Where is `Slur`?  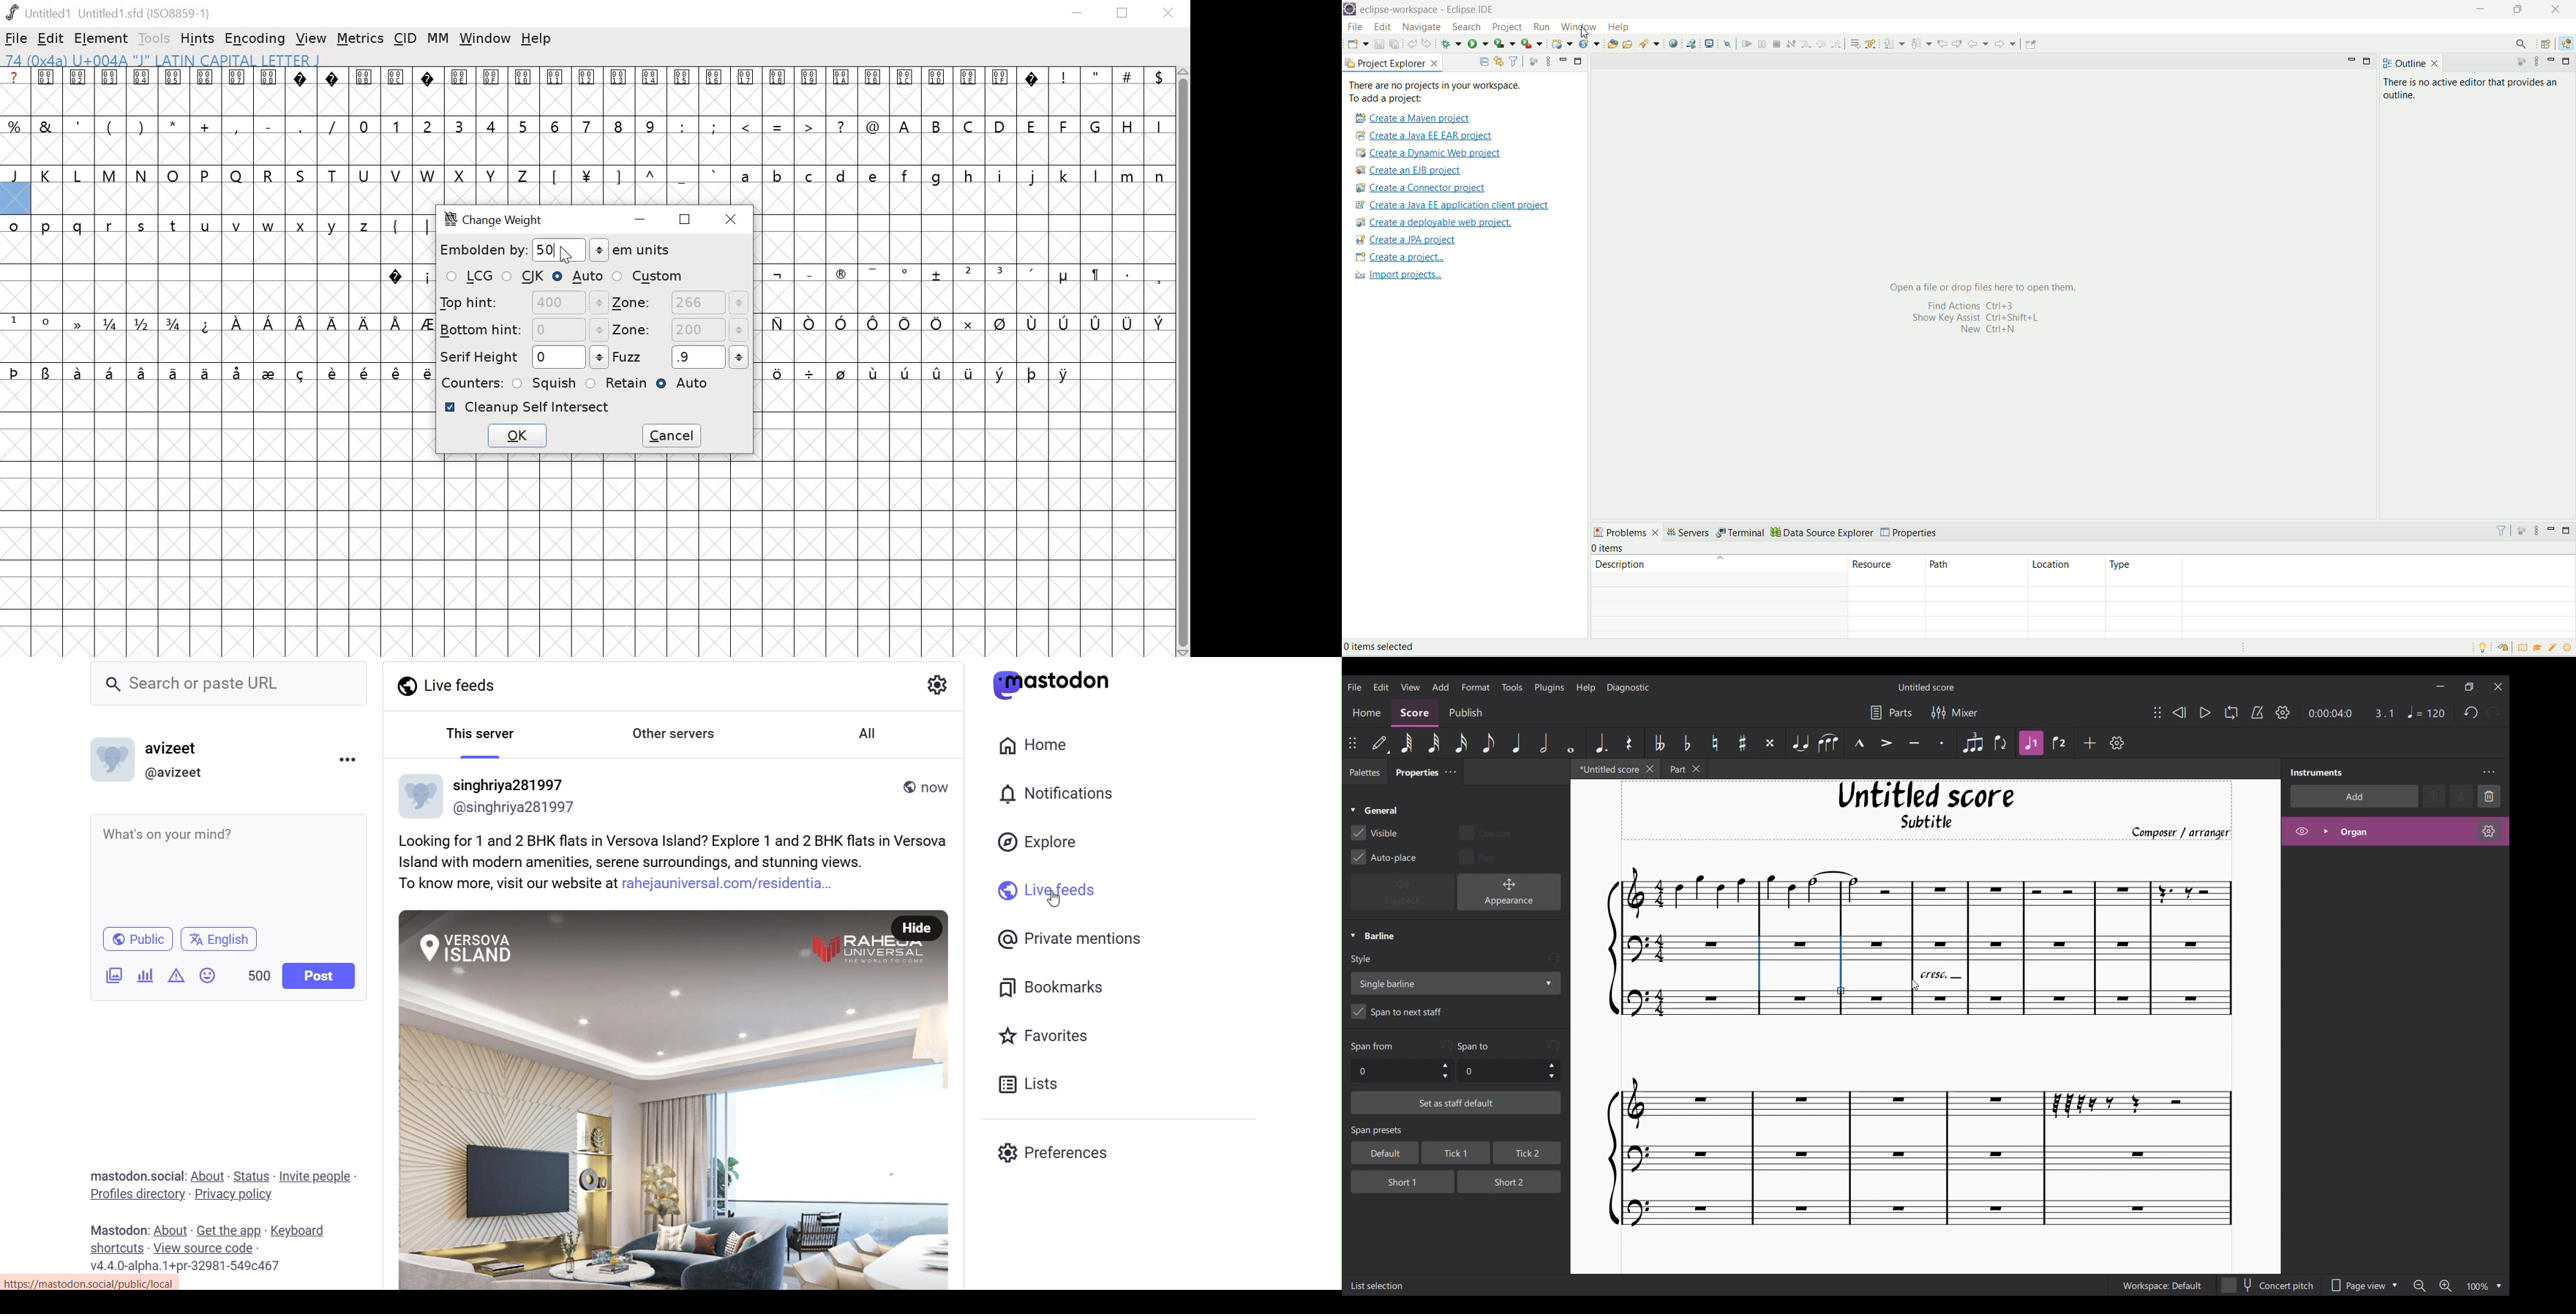
Slur is located at coordinates (1828, 743).